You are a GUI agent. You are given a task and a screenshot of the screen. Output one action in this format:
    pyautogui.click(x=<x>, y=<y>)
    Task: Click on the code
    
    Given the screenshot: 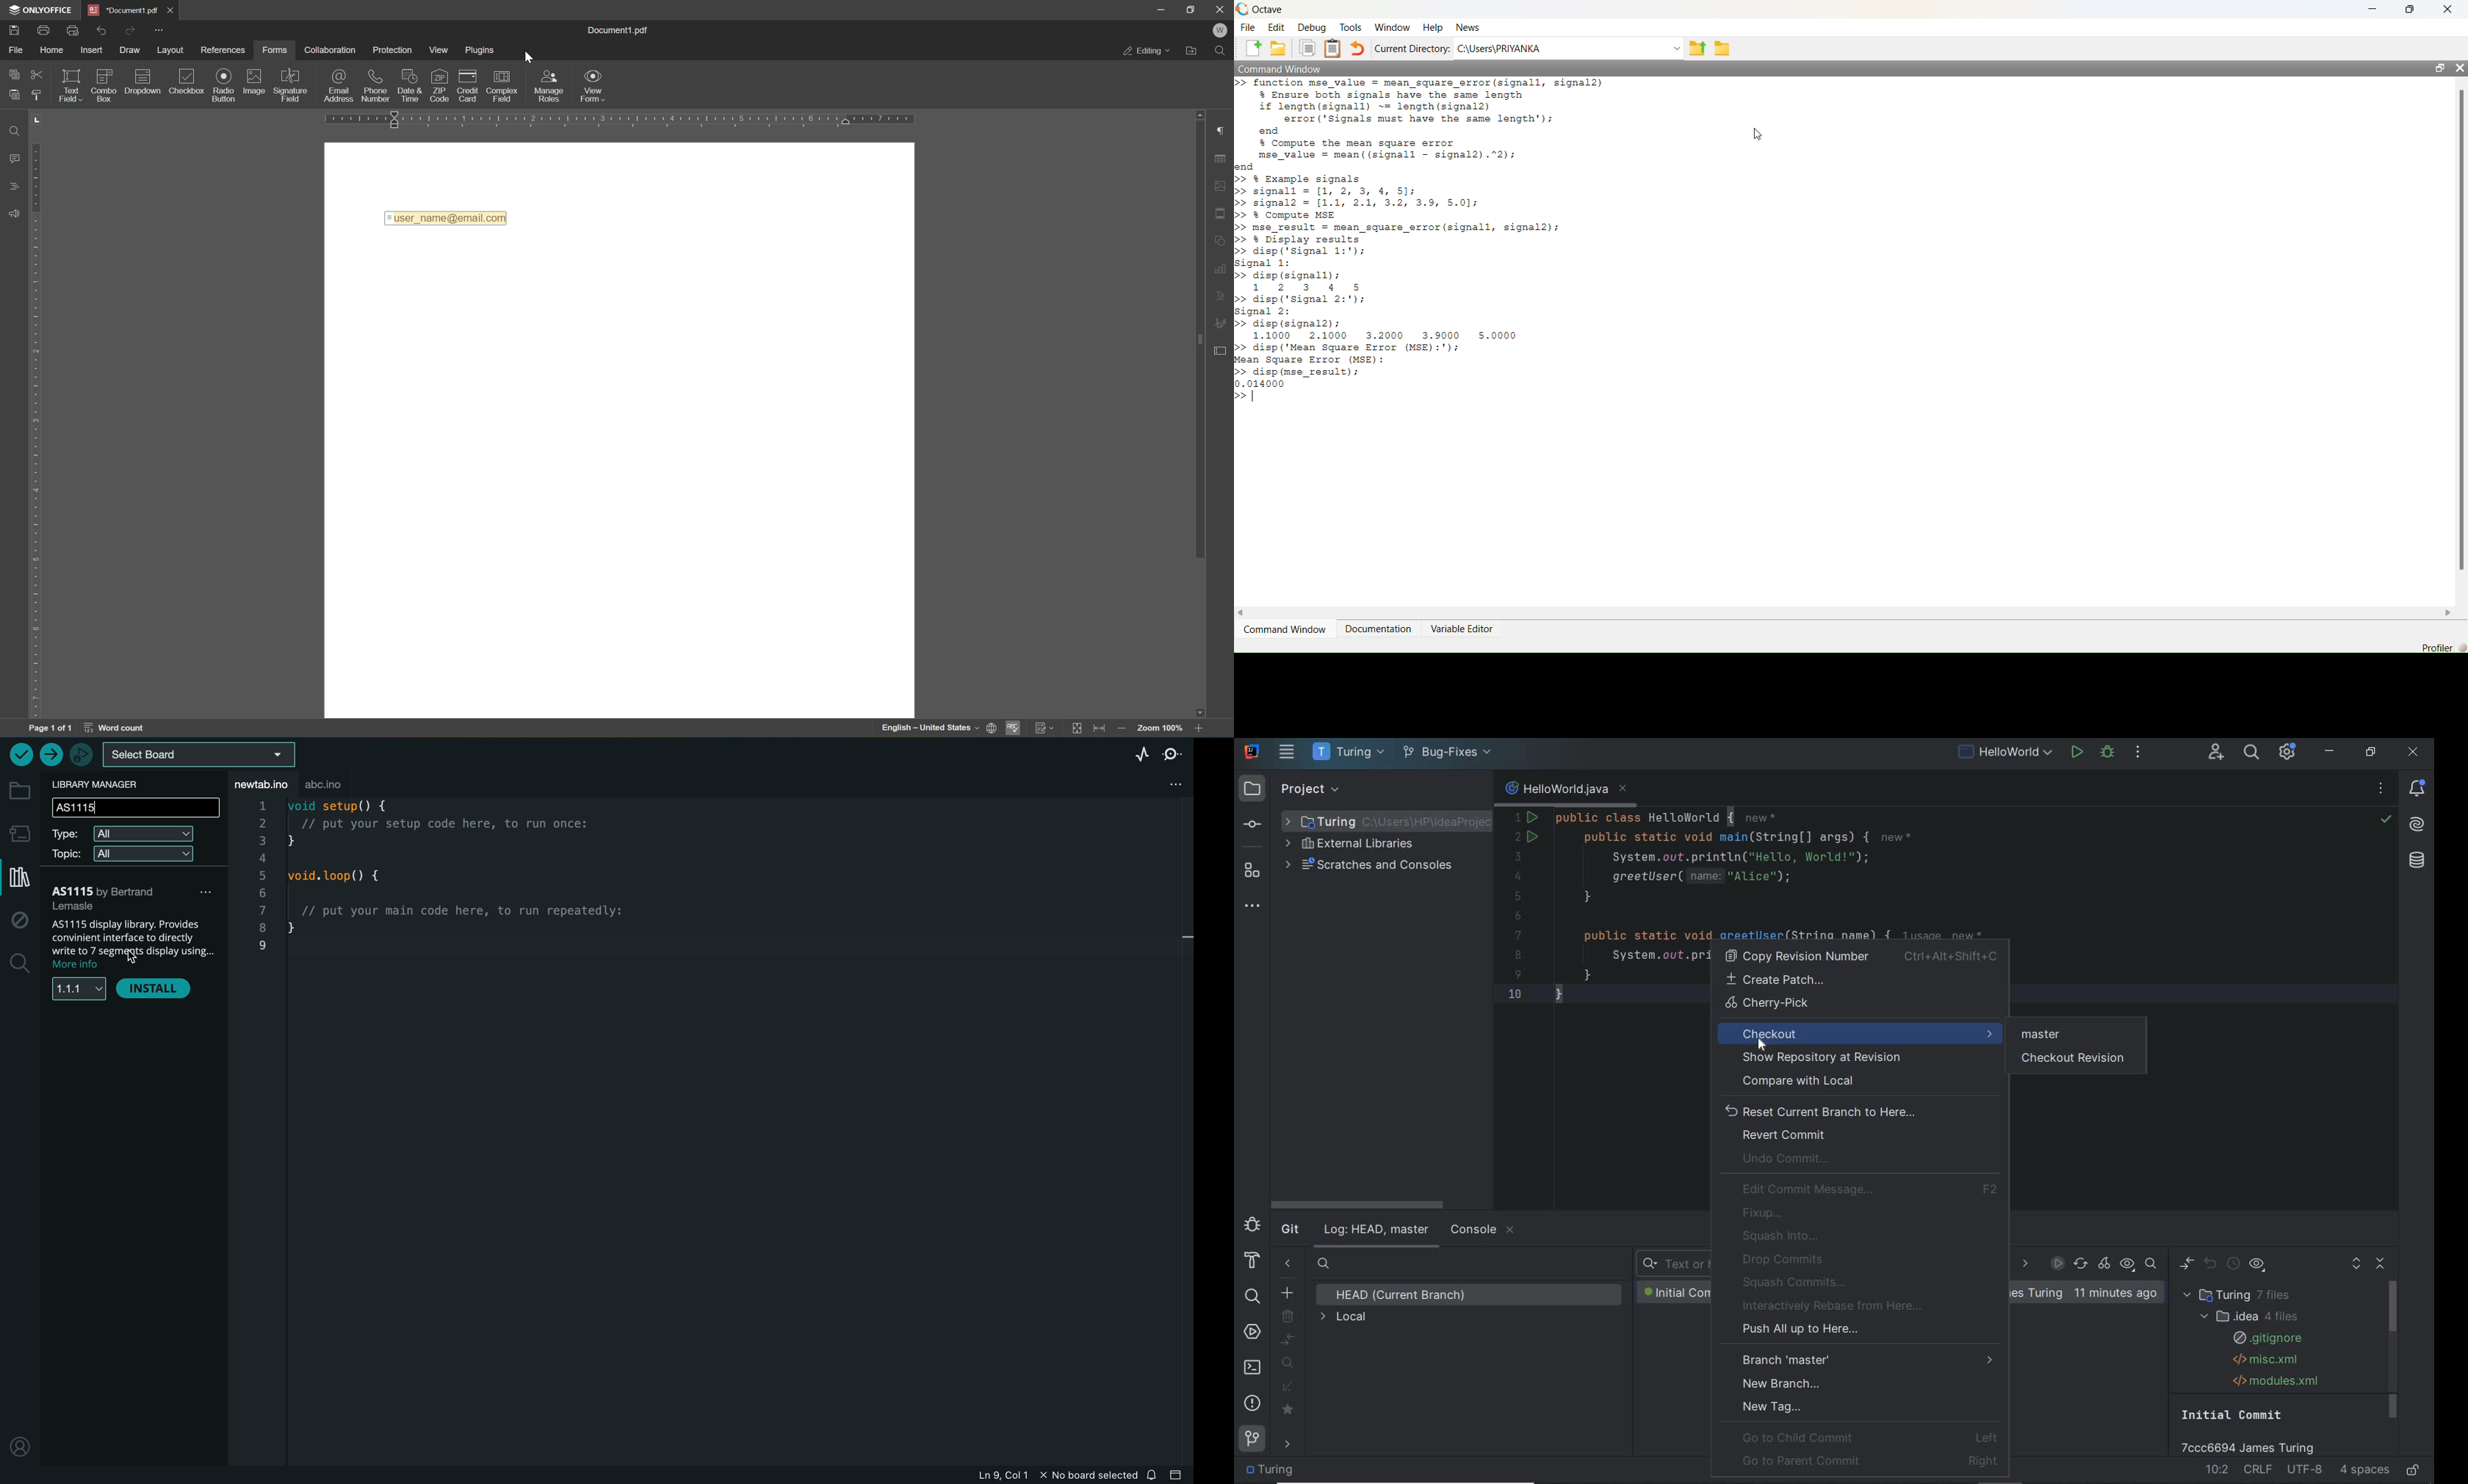 What is the action you would take?
    pyautogui.click(x=1824, y=872)
    